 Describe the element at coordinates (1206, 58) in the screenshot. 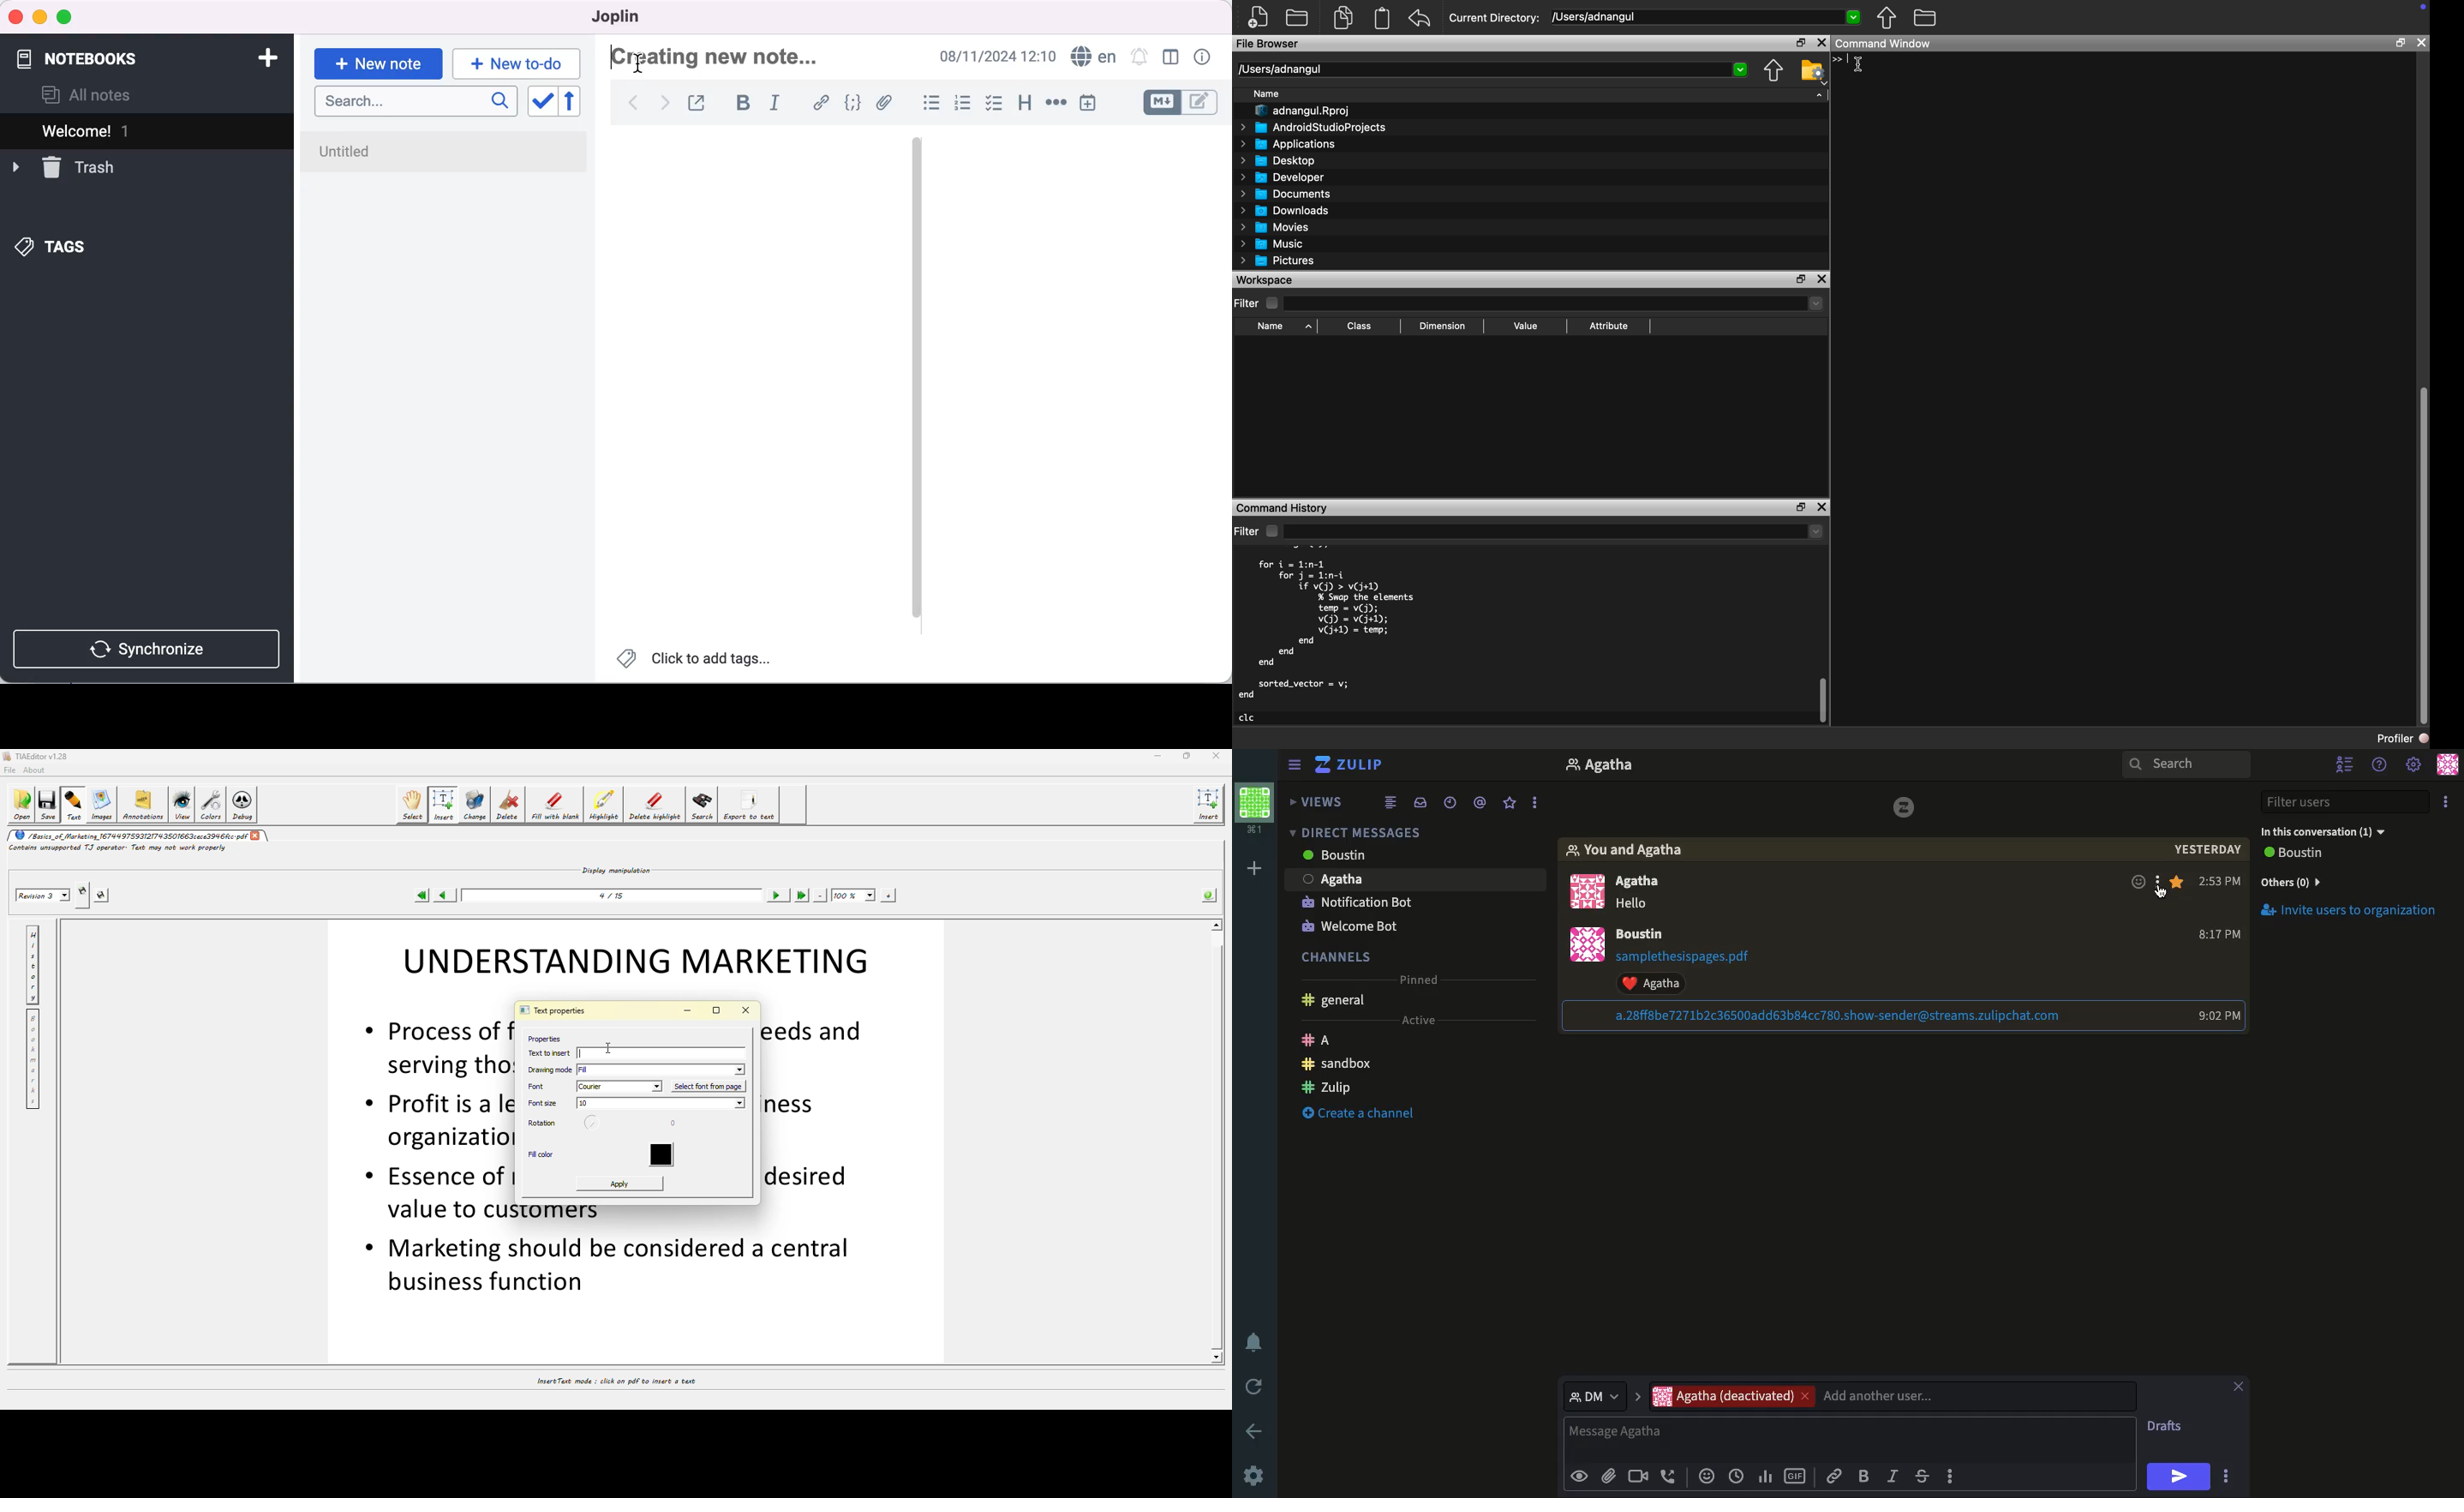

I see `note properties` at that location.